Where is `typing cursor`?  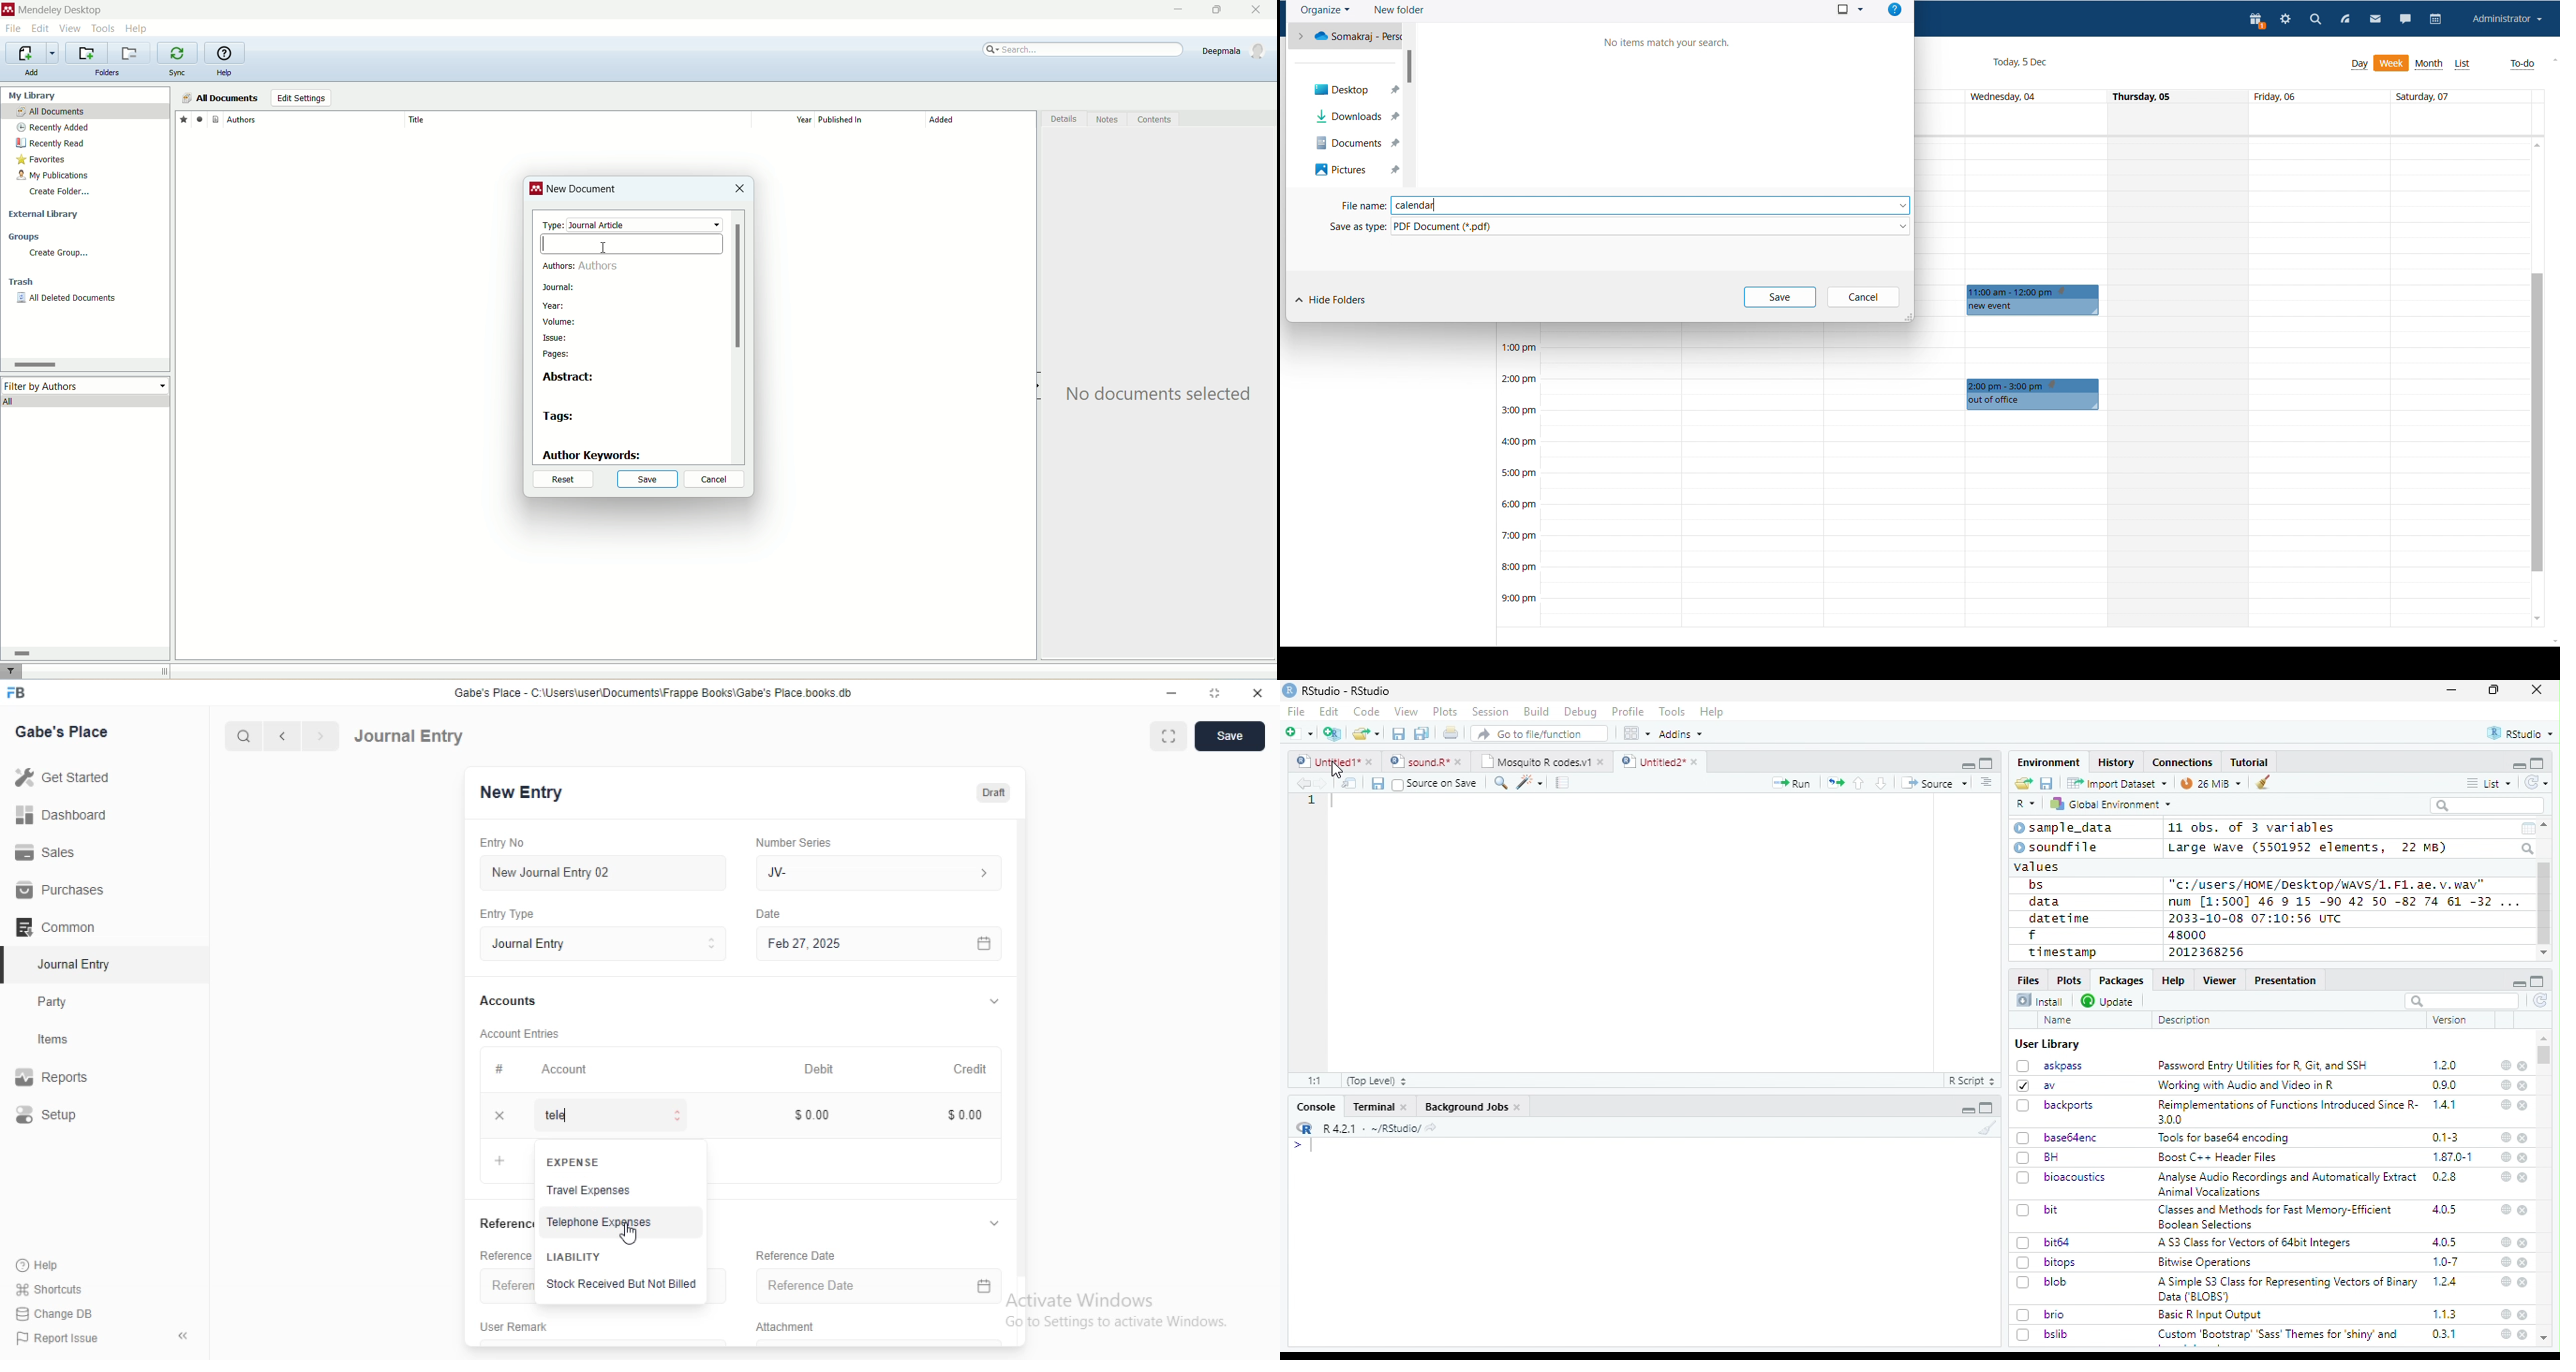
typing cursor is located at coordinates (1302, 1146).